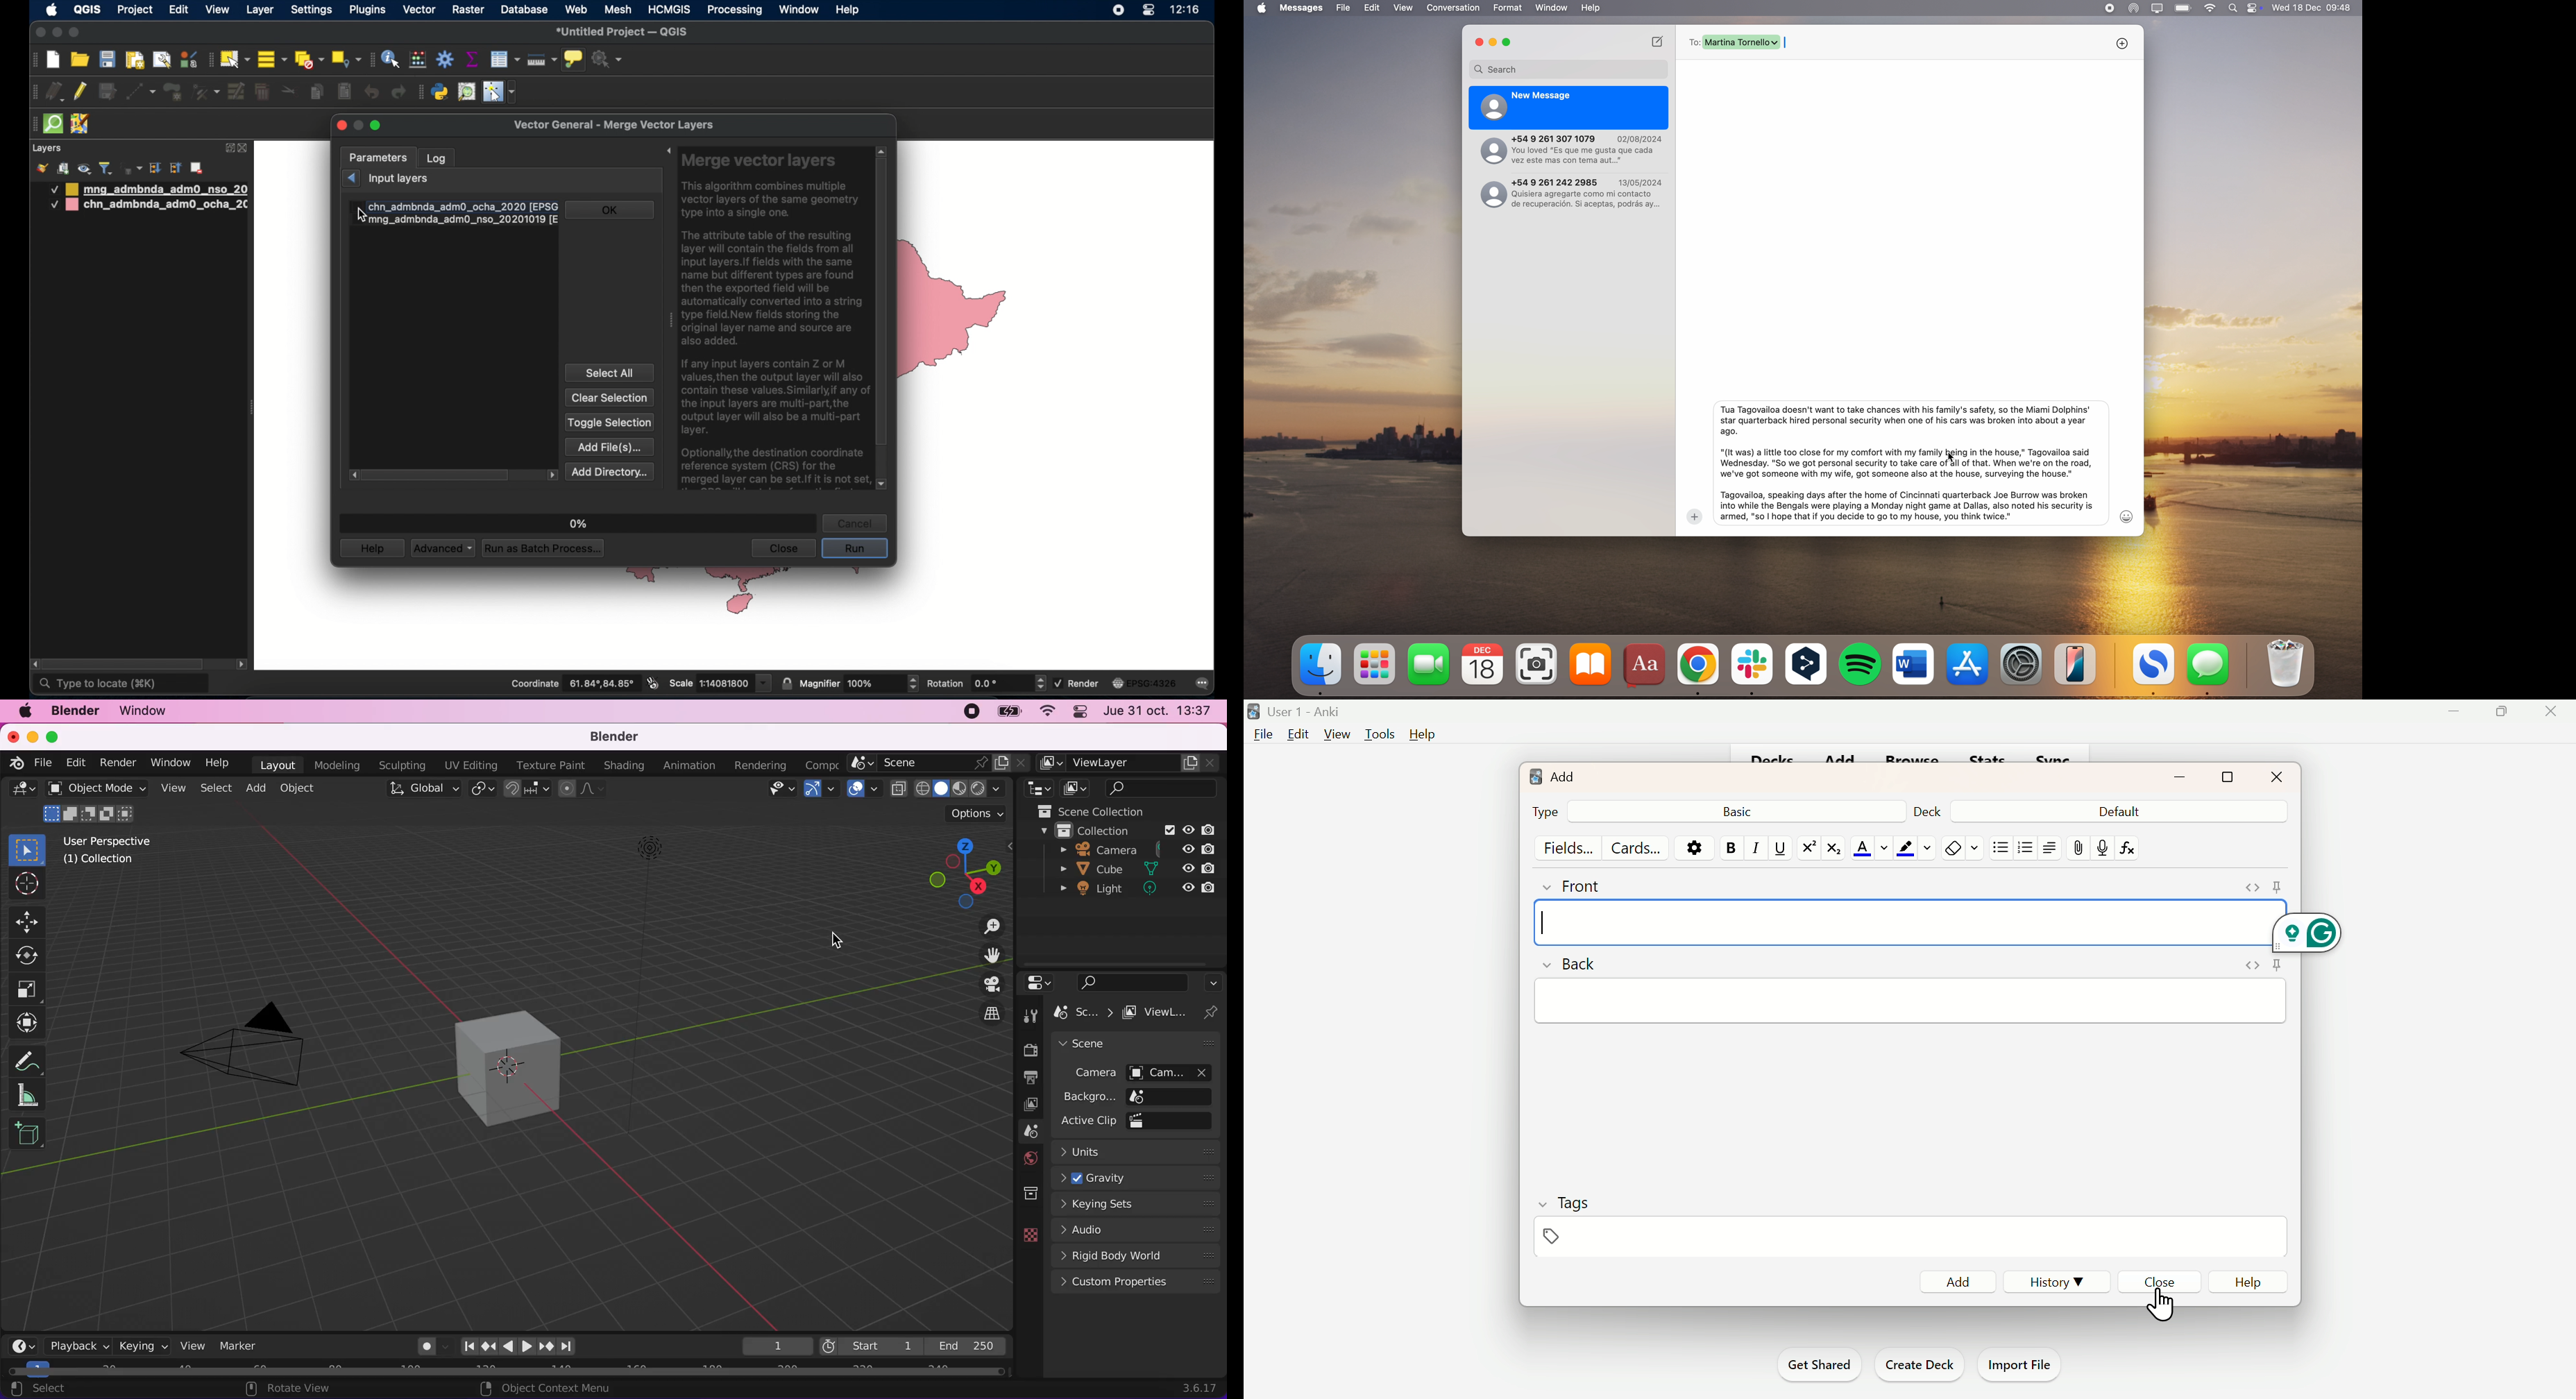  I want to click on measure, so click(32, 1097).